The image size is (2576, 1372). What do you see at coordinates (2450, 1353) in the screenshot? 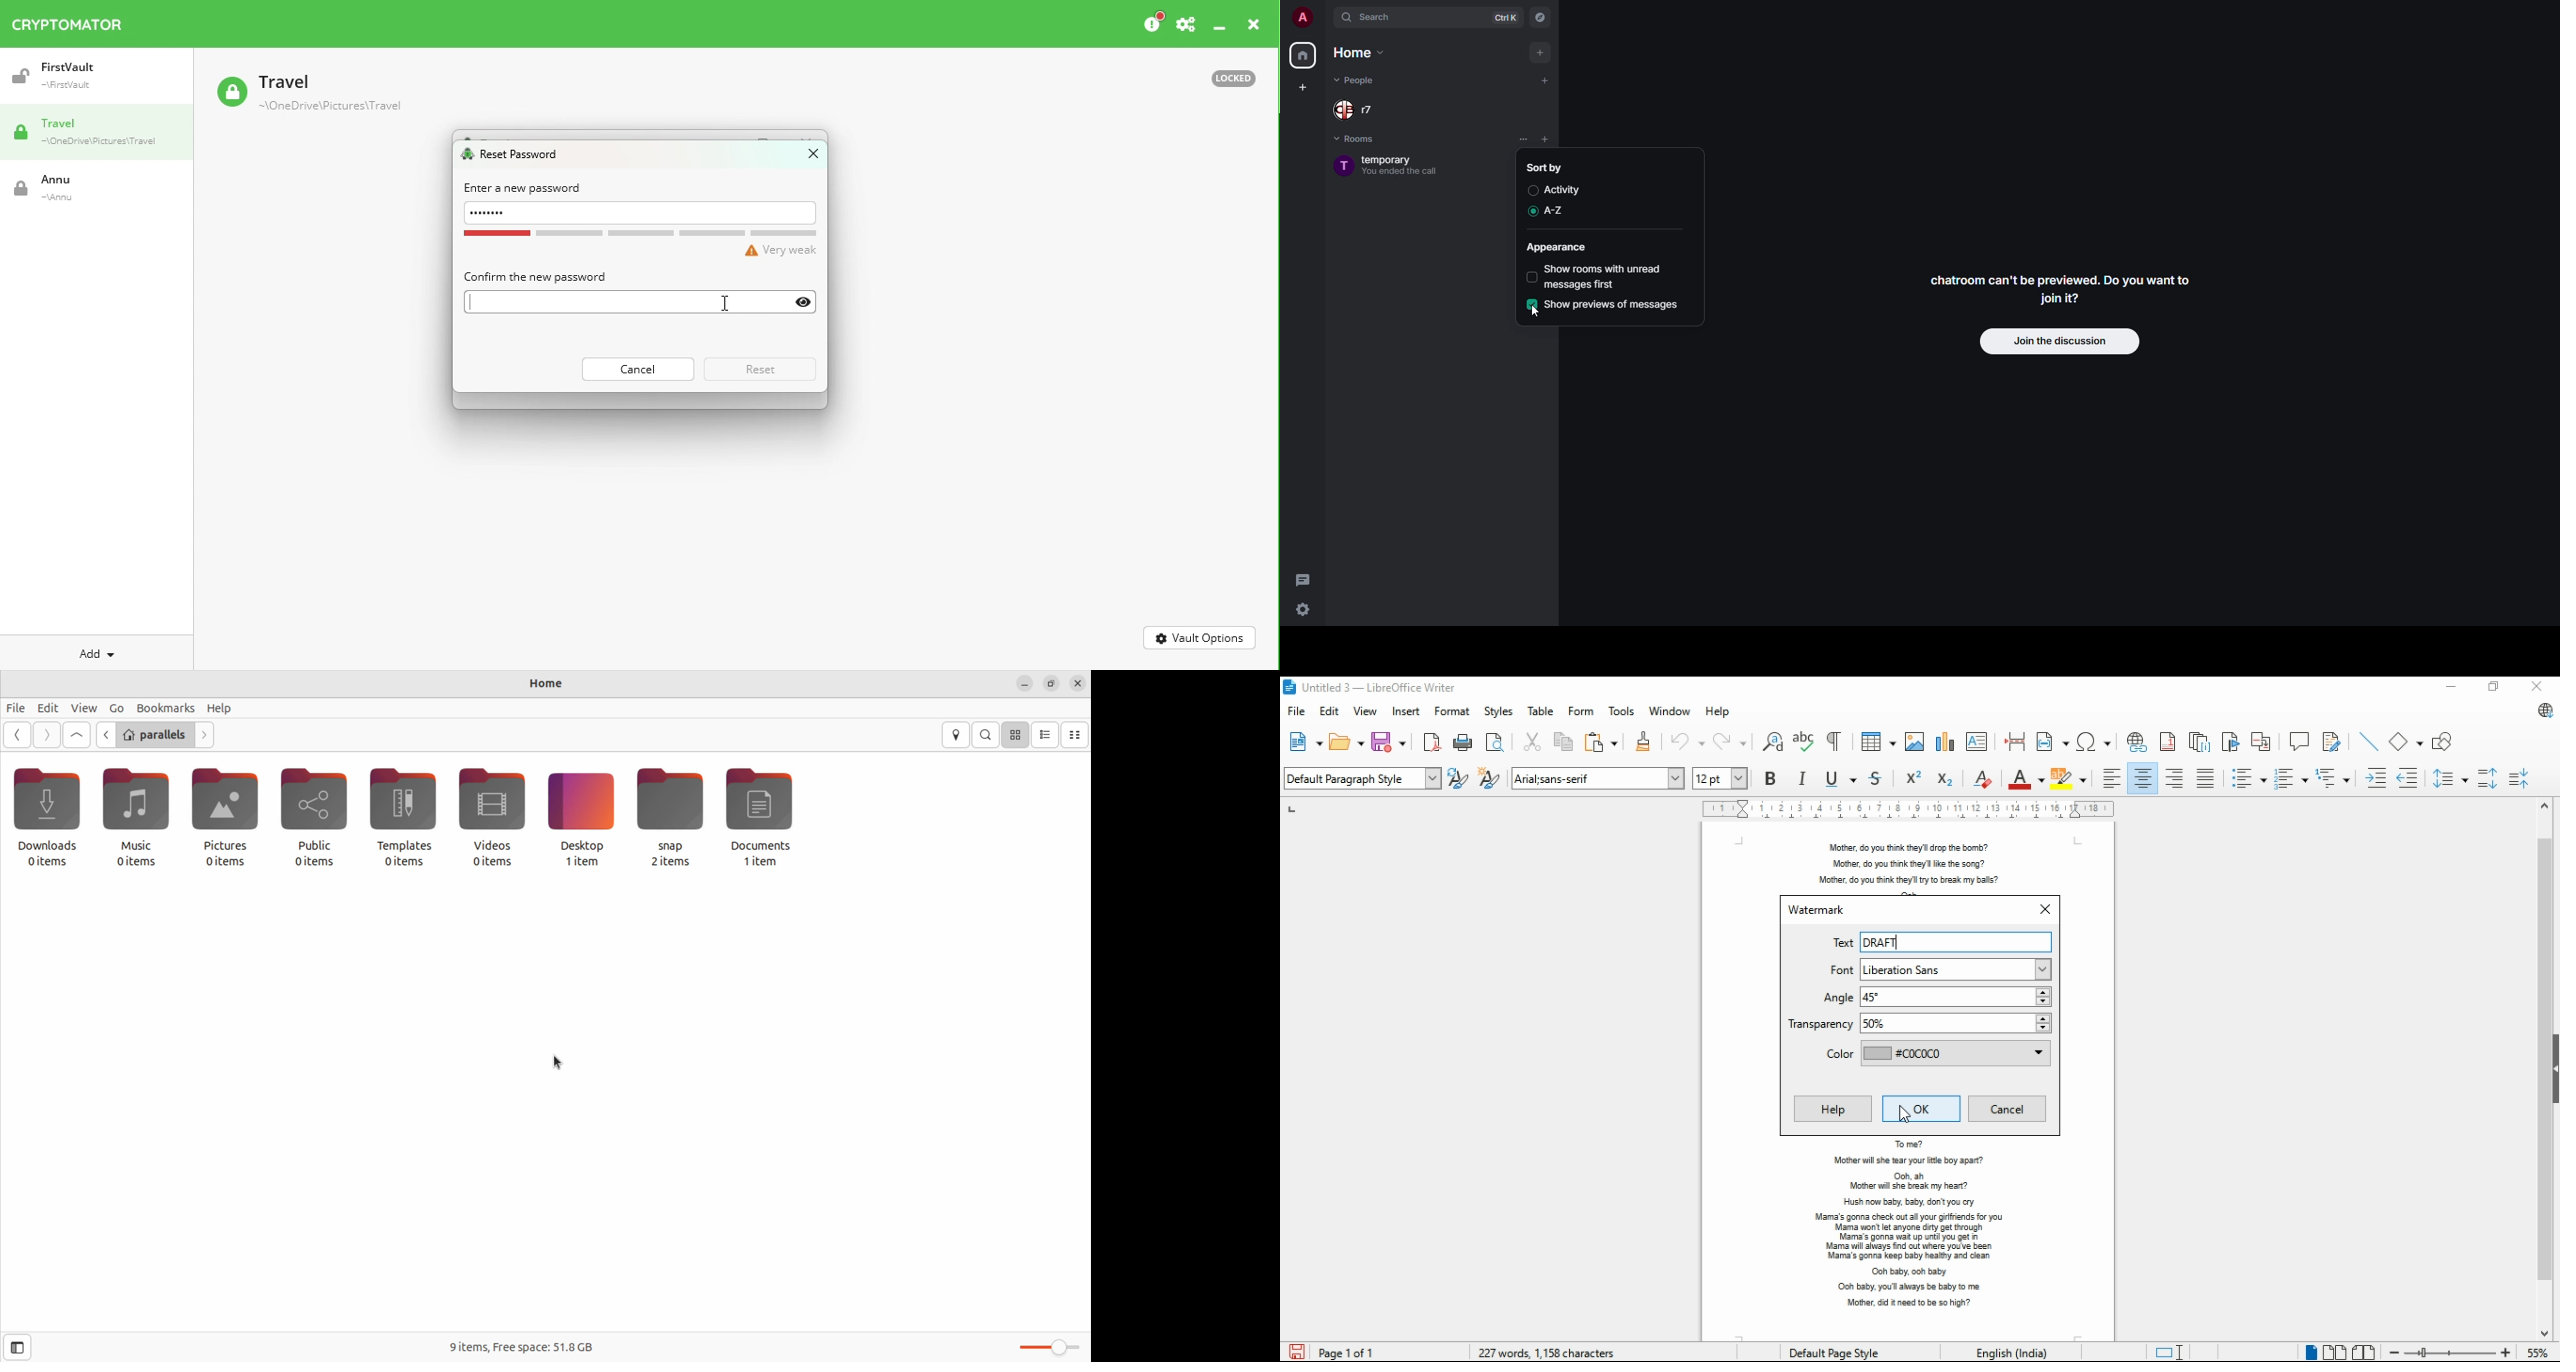
I see `zoom in/zoom out slider` at bounding box center [2450, 1353].